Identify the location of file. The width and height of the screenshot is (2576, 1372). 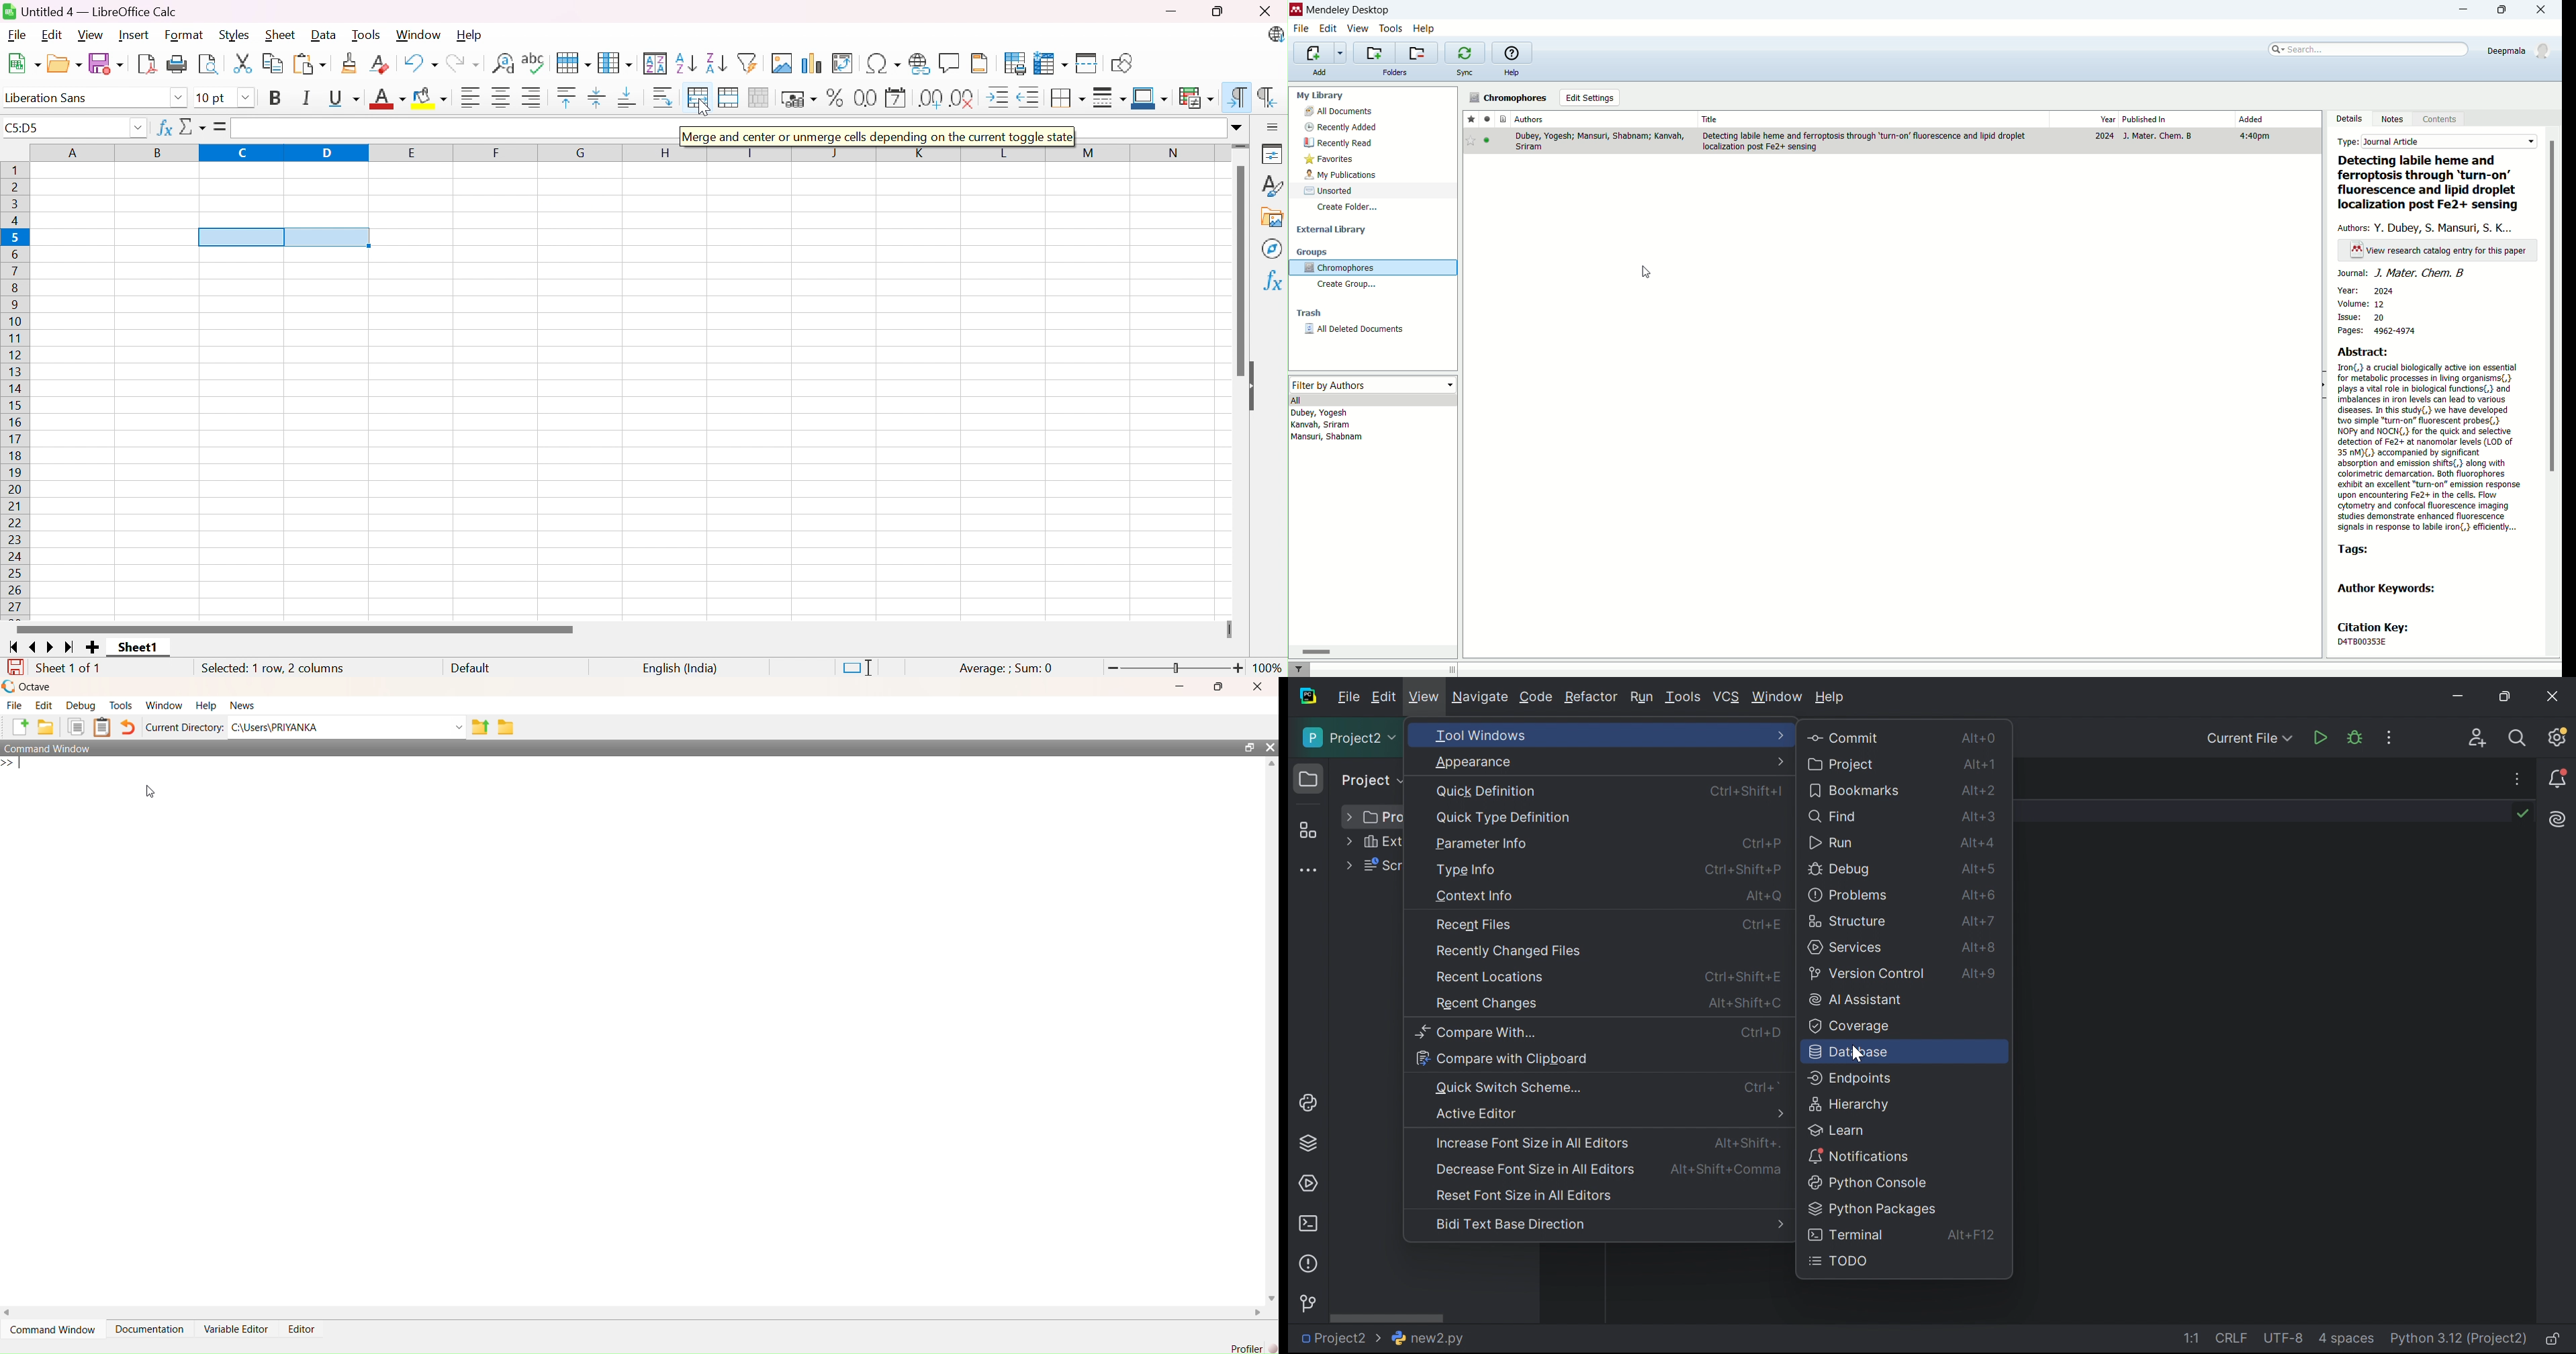
(1301, 29).